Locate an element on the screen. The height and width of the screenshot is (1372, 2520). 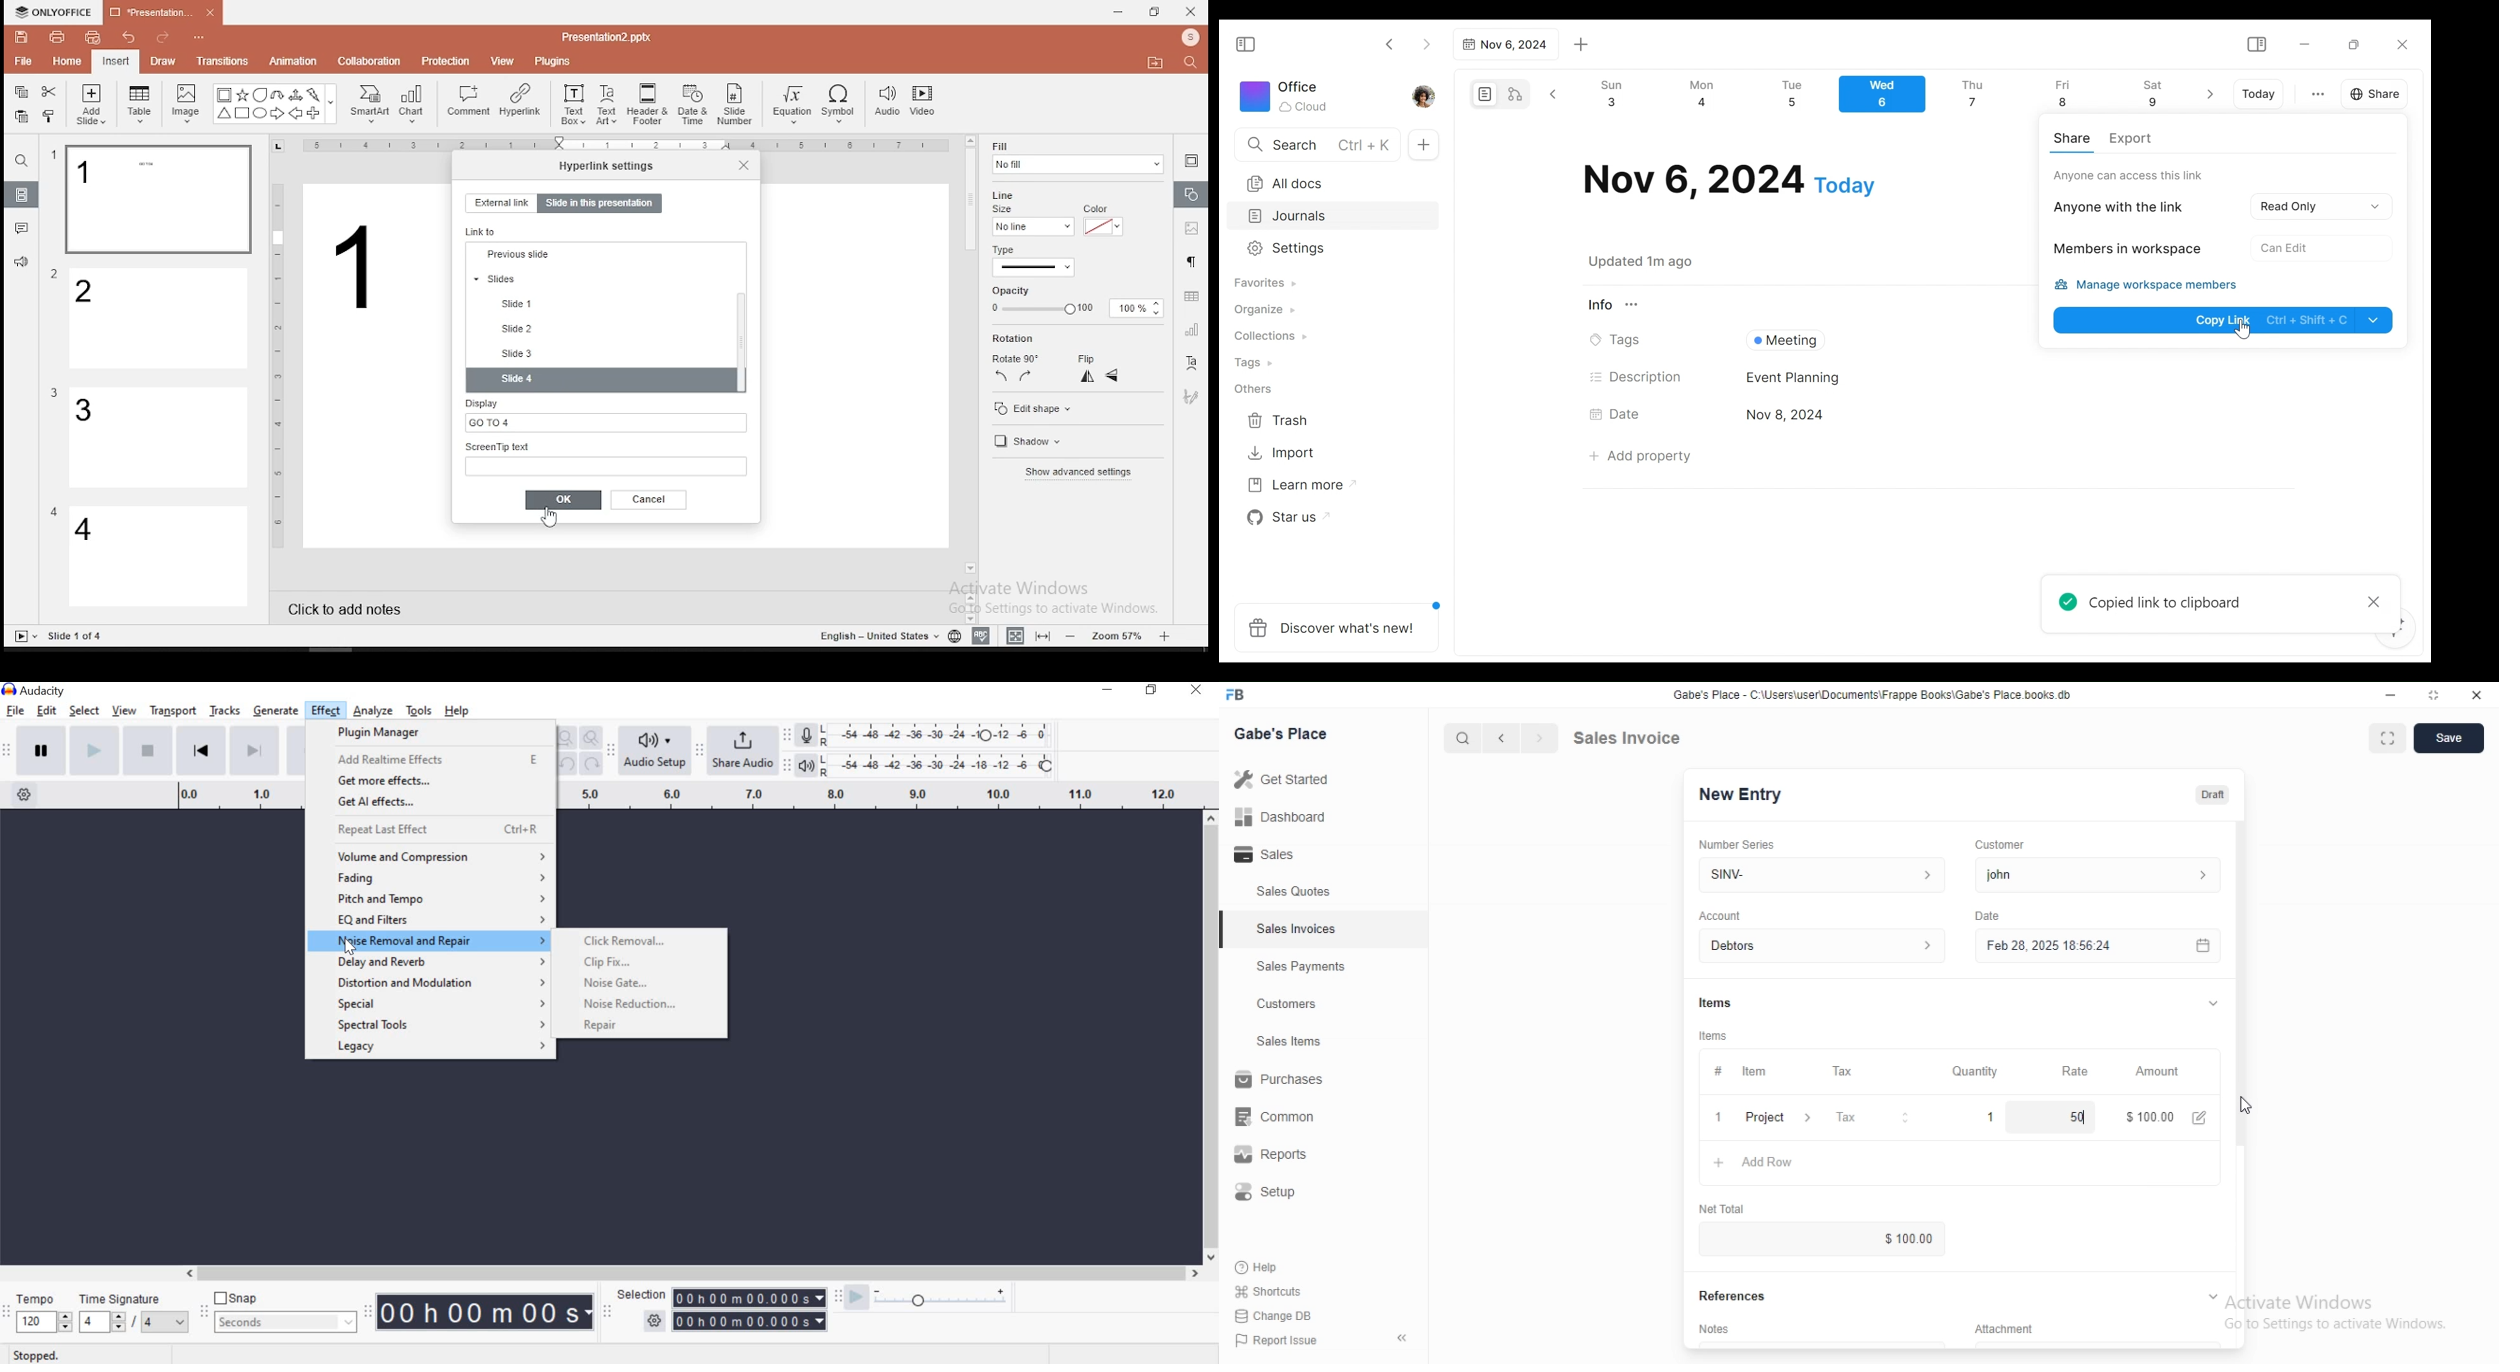
select is located at coordinates (84, 709).